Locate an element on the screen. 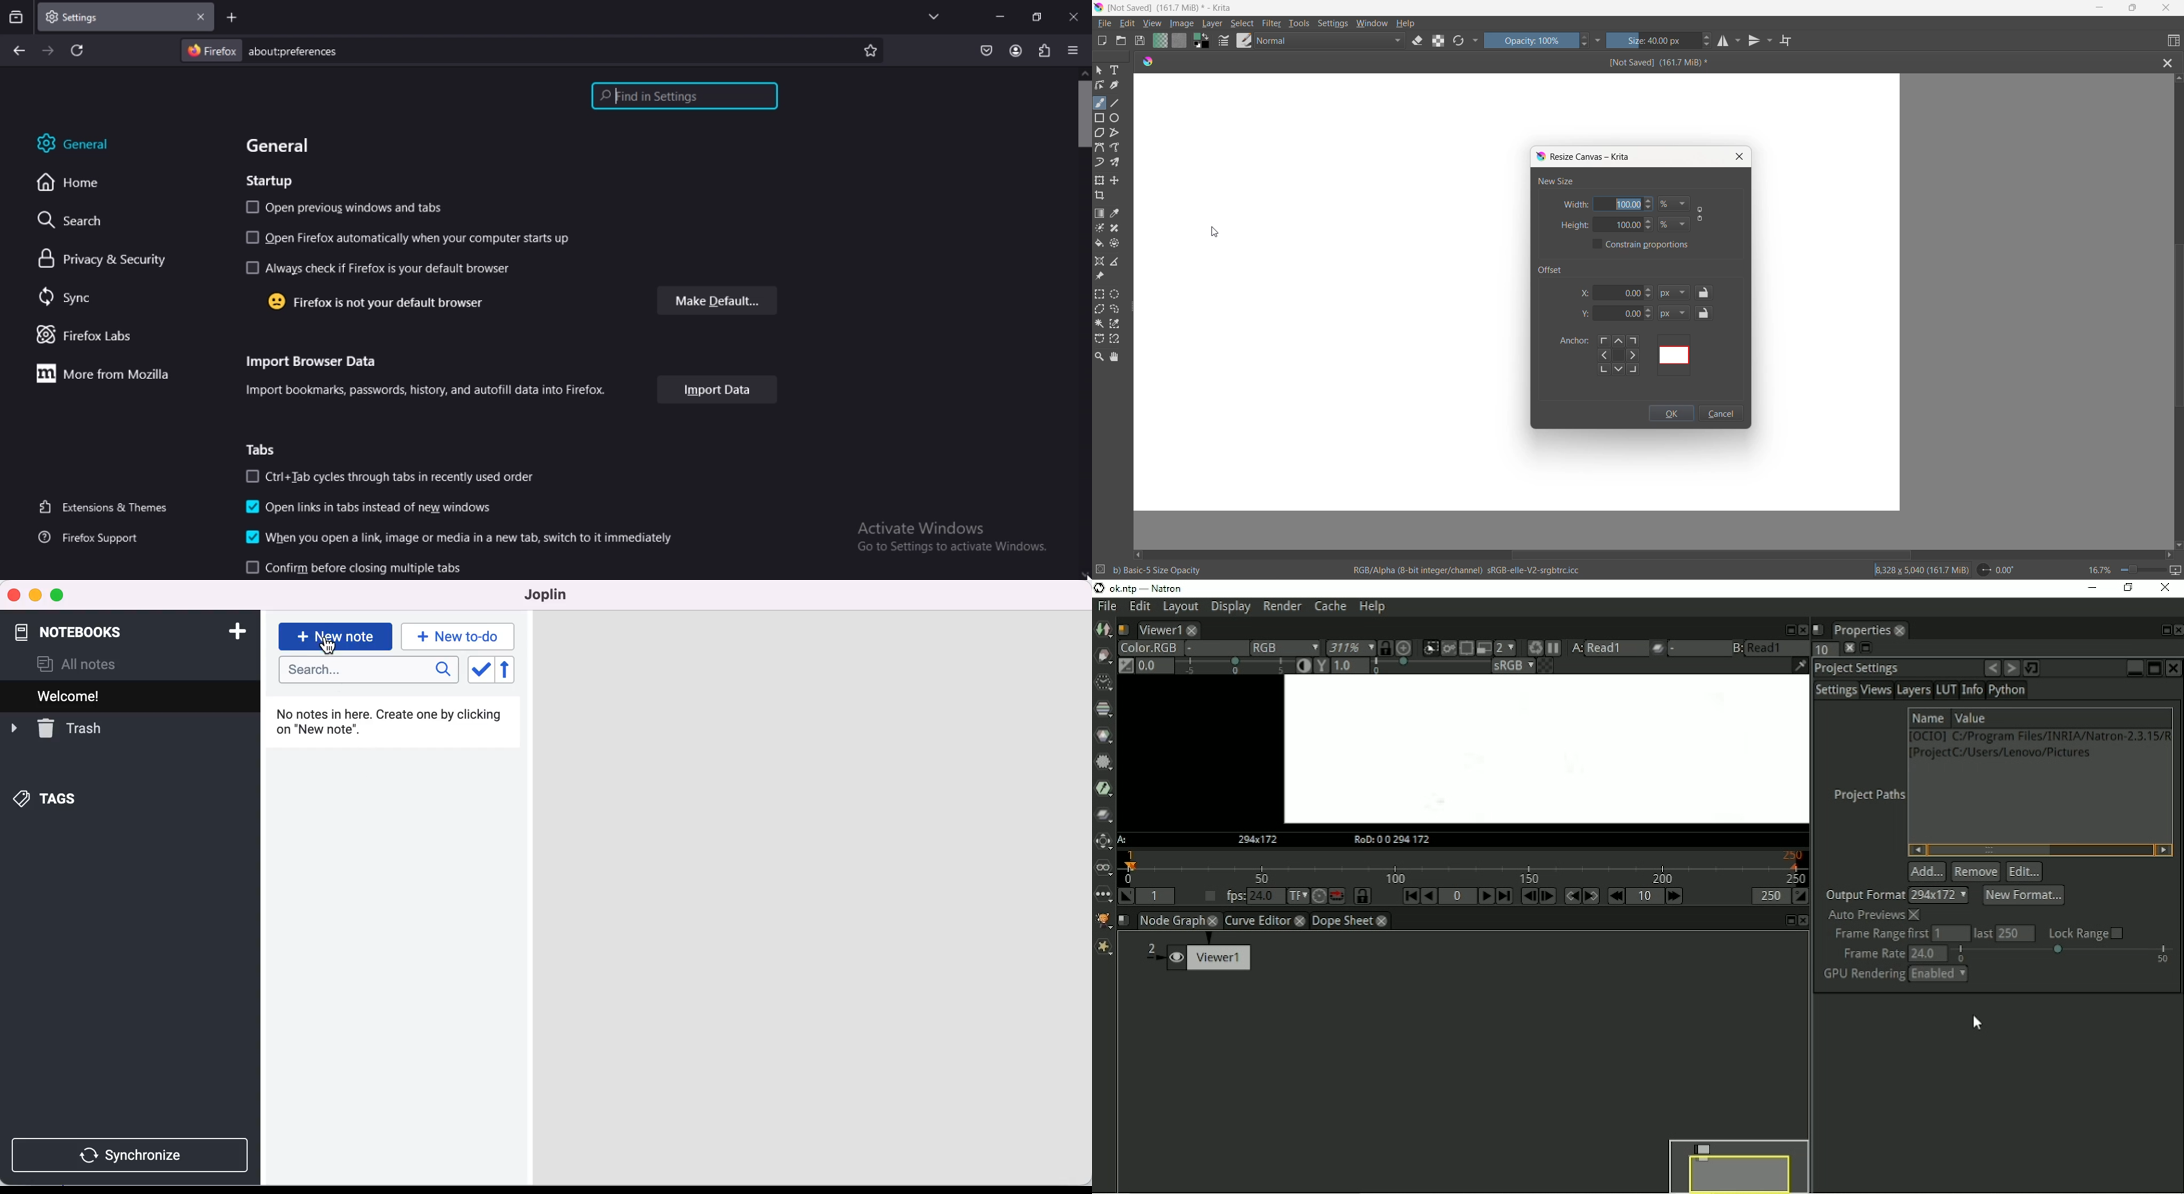  colorize mask tool is located at coordinates (1101, 228).